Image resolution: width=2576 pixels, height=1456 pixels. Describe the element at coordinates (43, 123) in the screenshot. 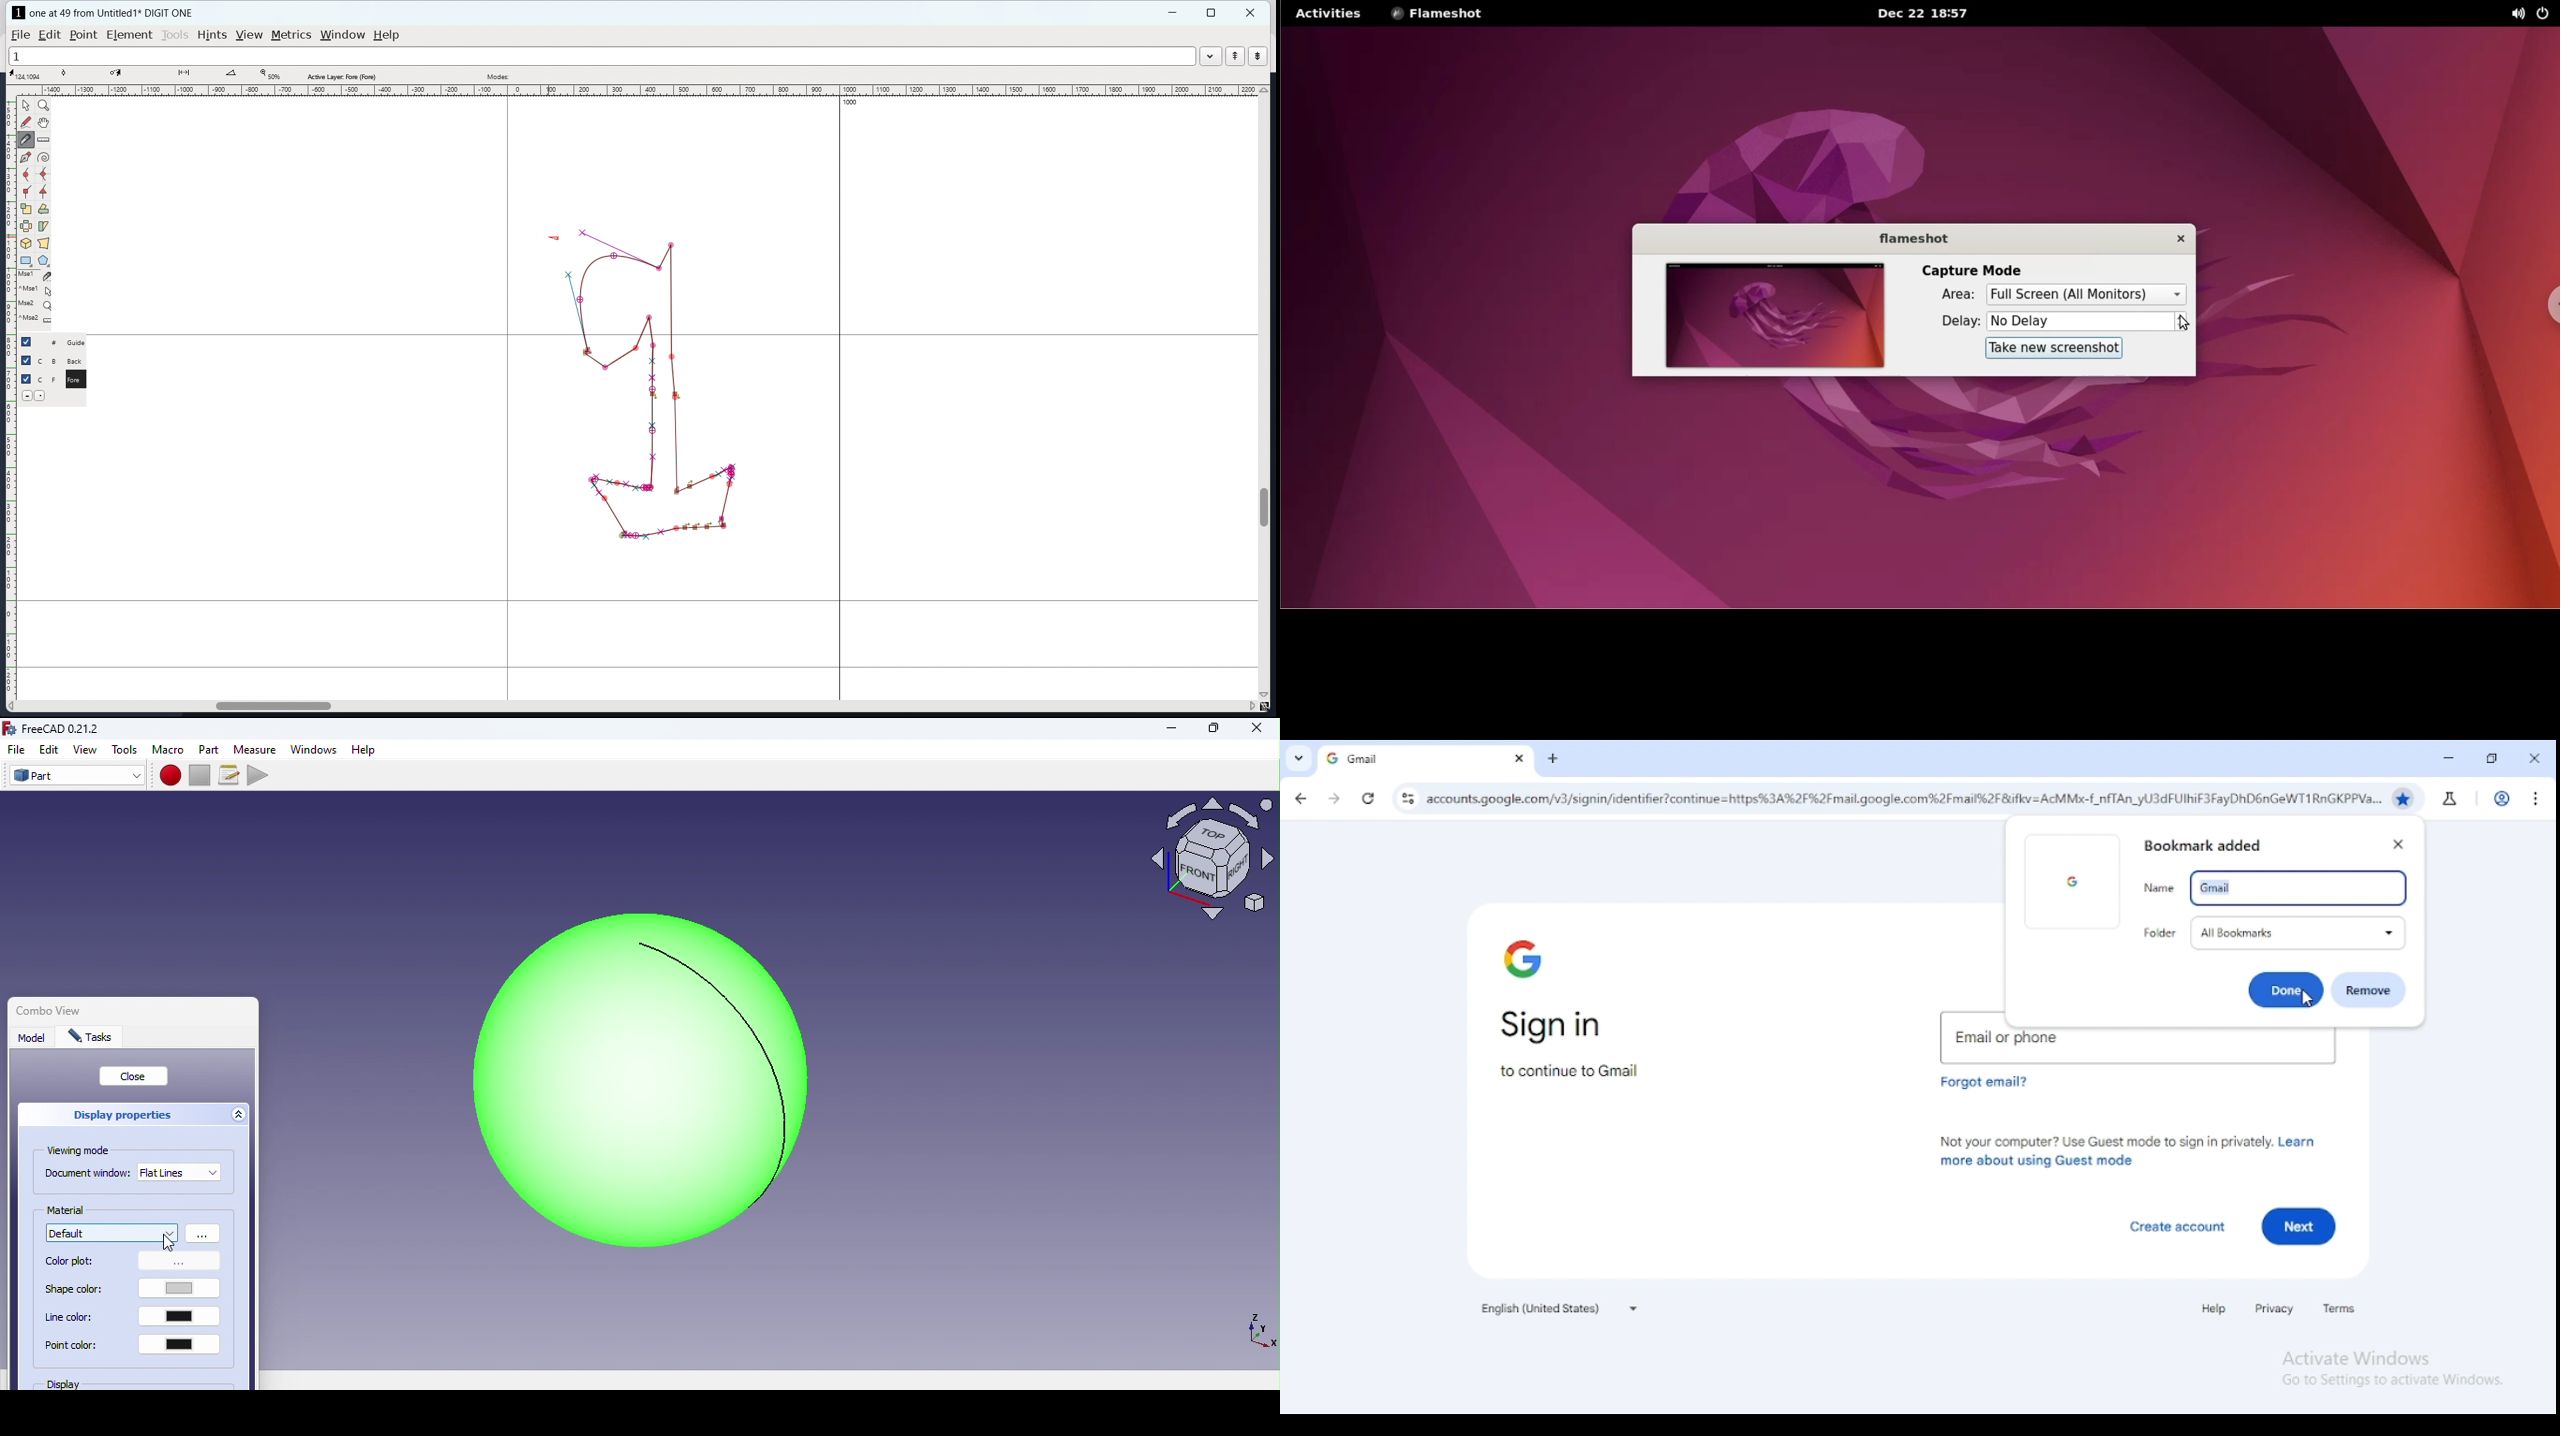

I see `scroll by hand` at that location.